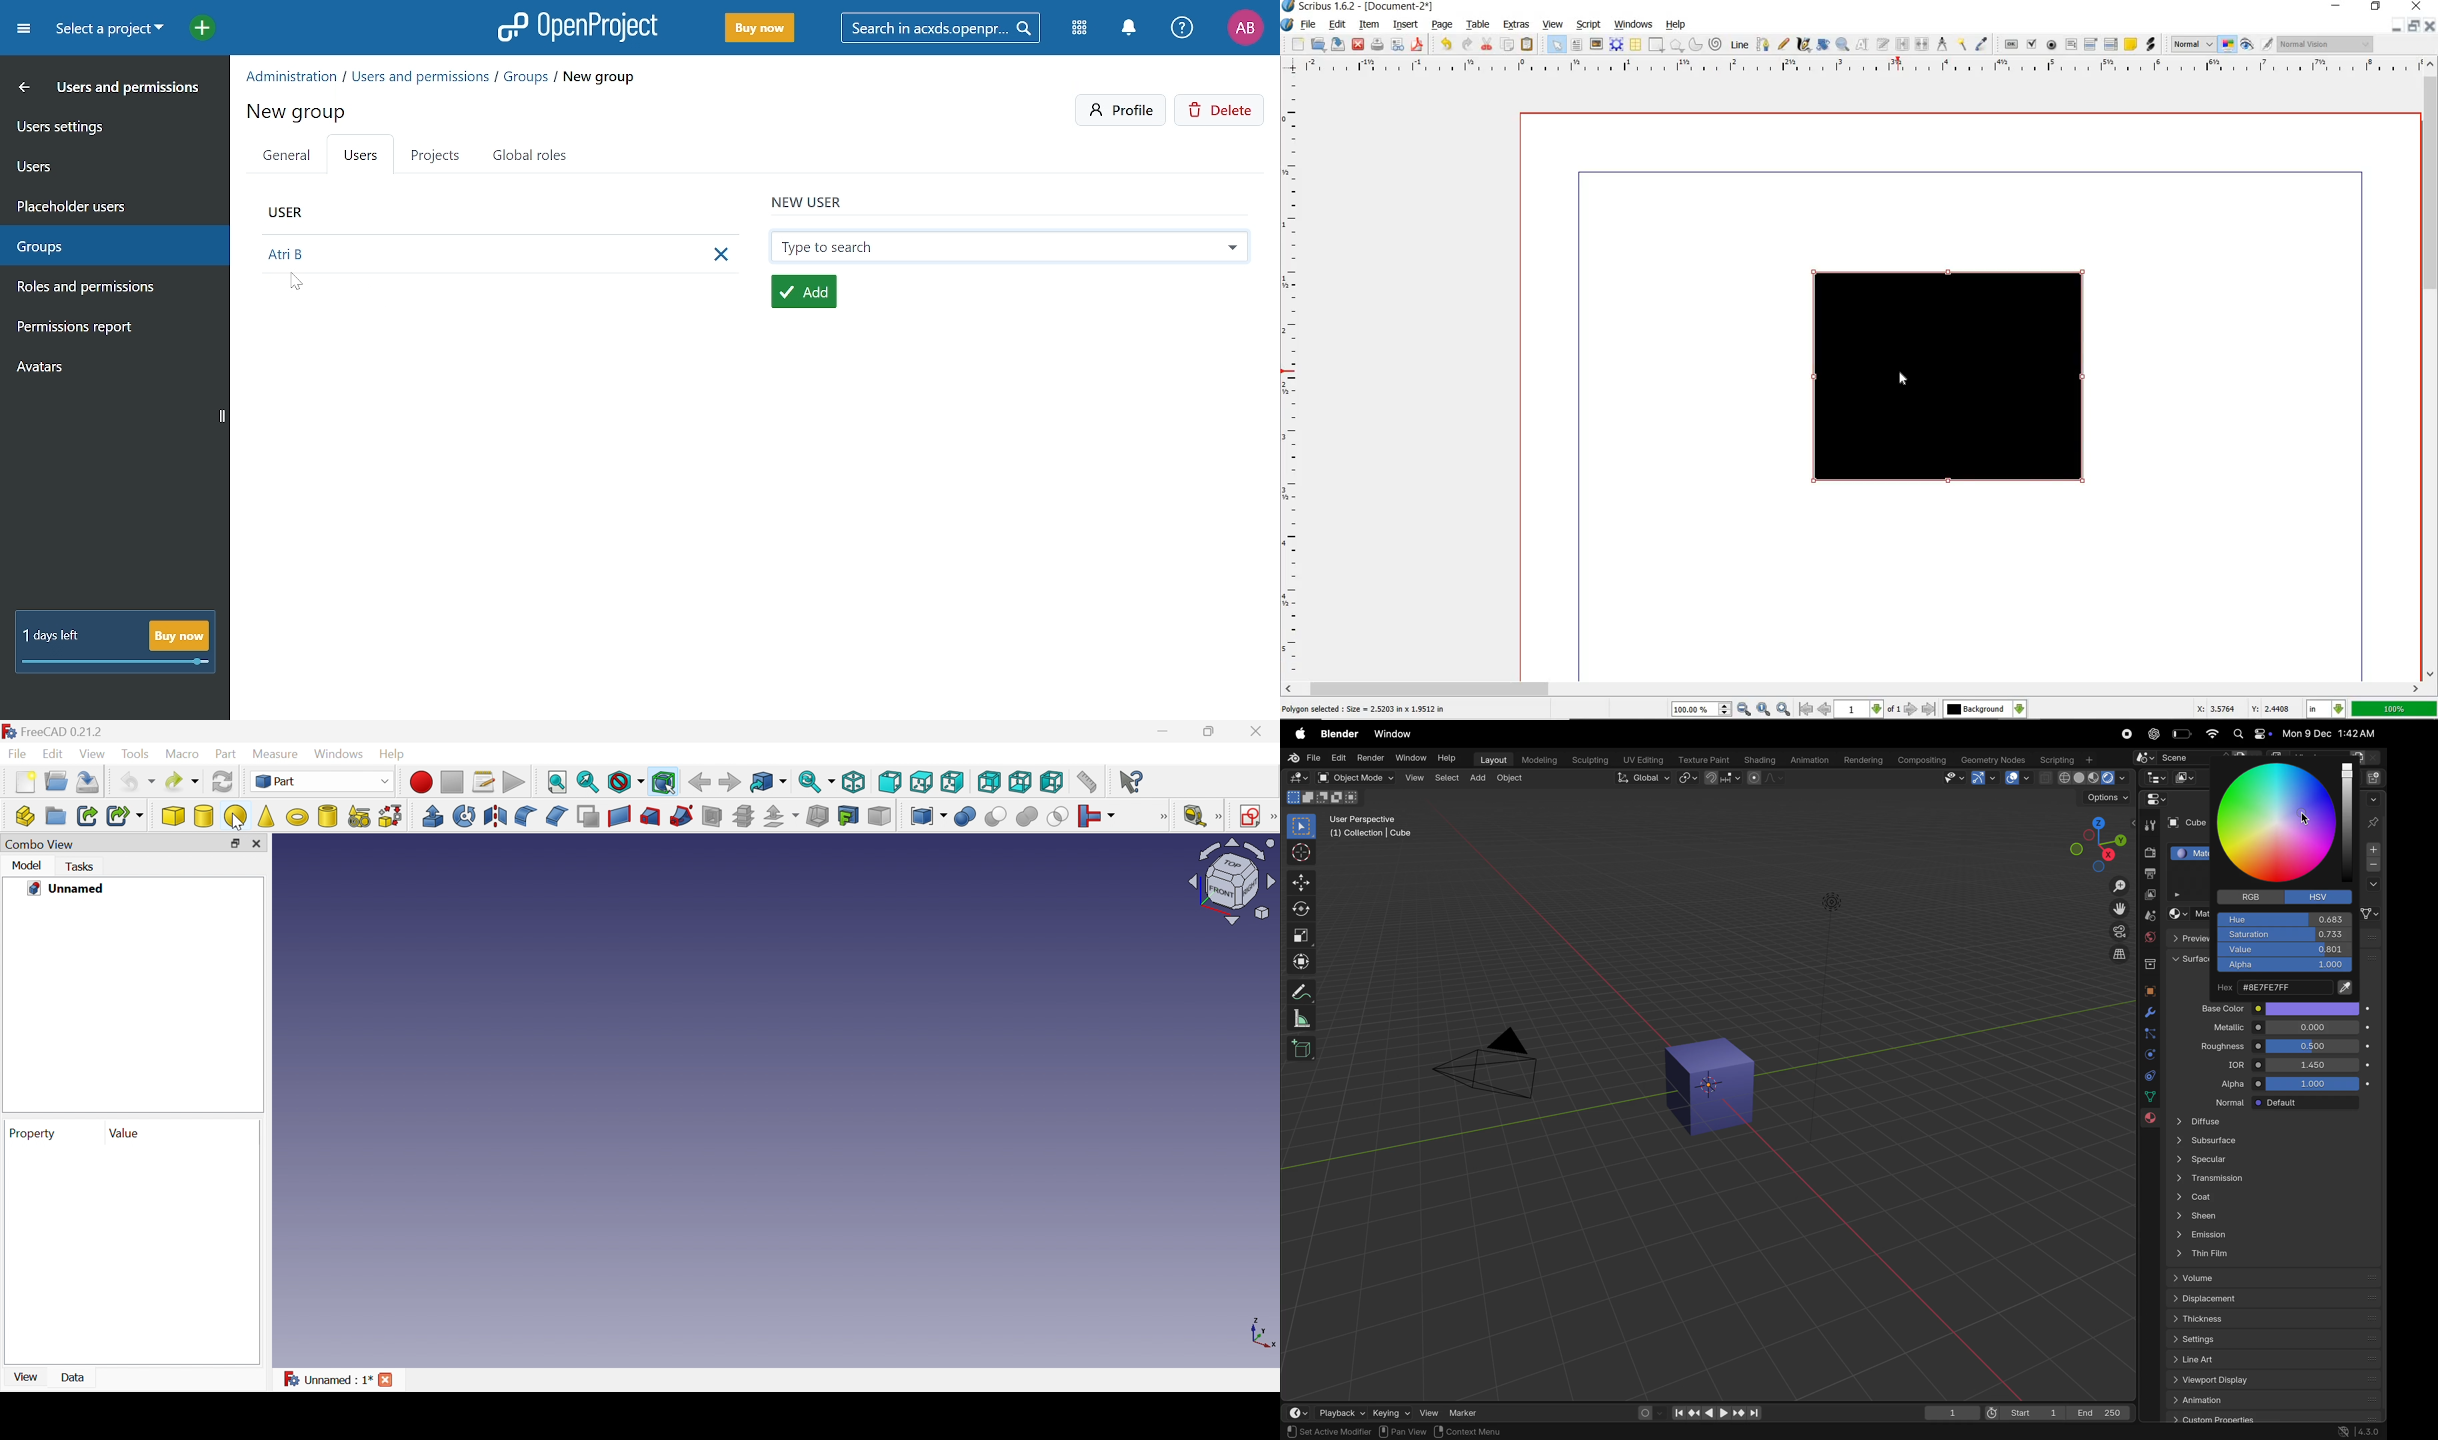 This screenshot has width=2464, height=1456. What do you see at coordinates (848, 815) in the screenshot?
I see `Create projection on surface` at bounding box center [848, 815].